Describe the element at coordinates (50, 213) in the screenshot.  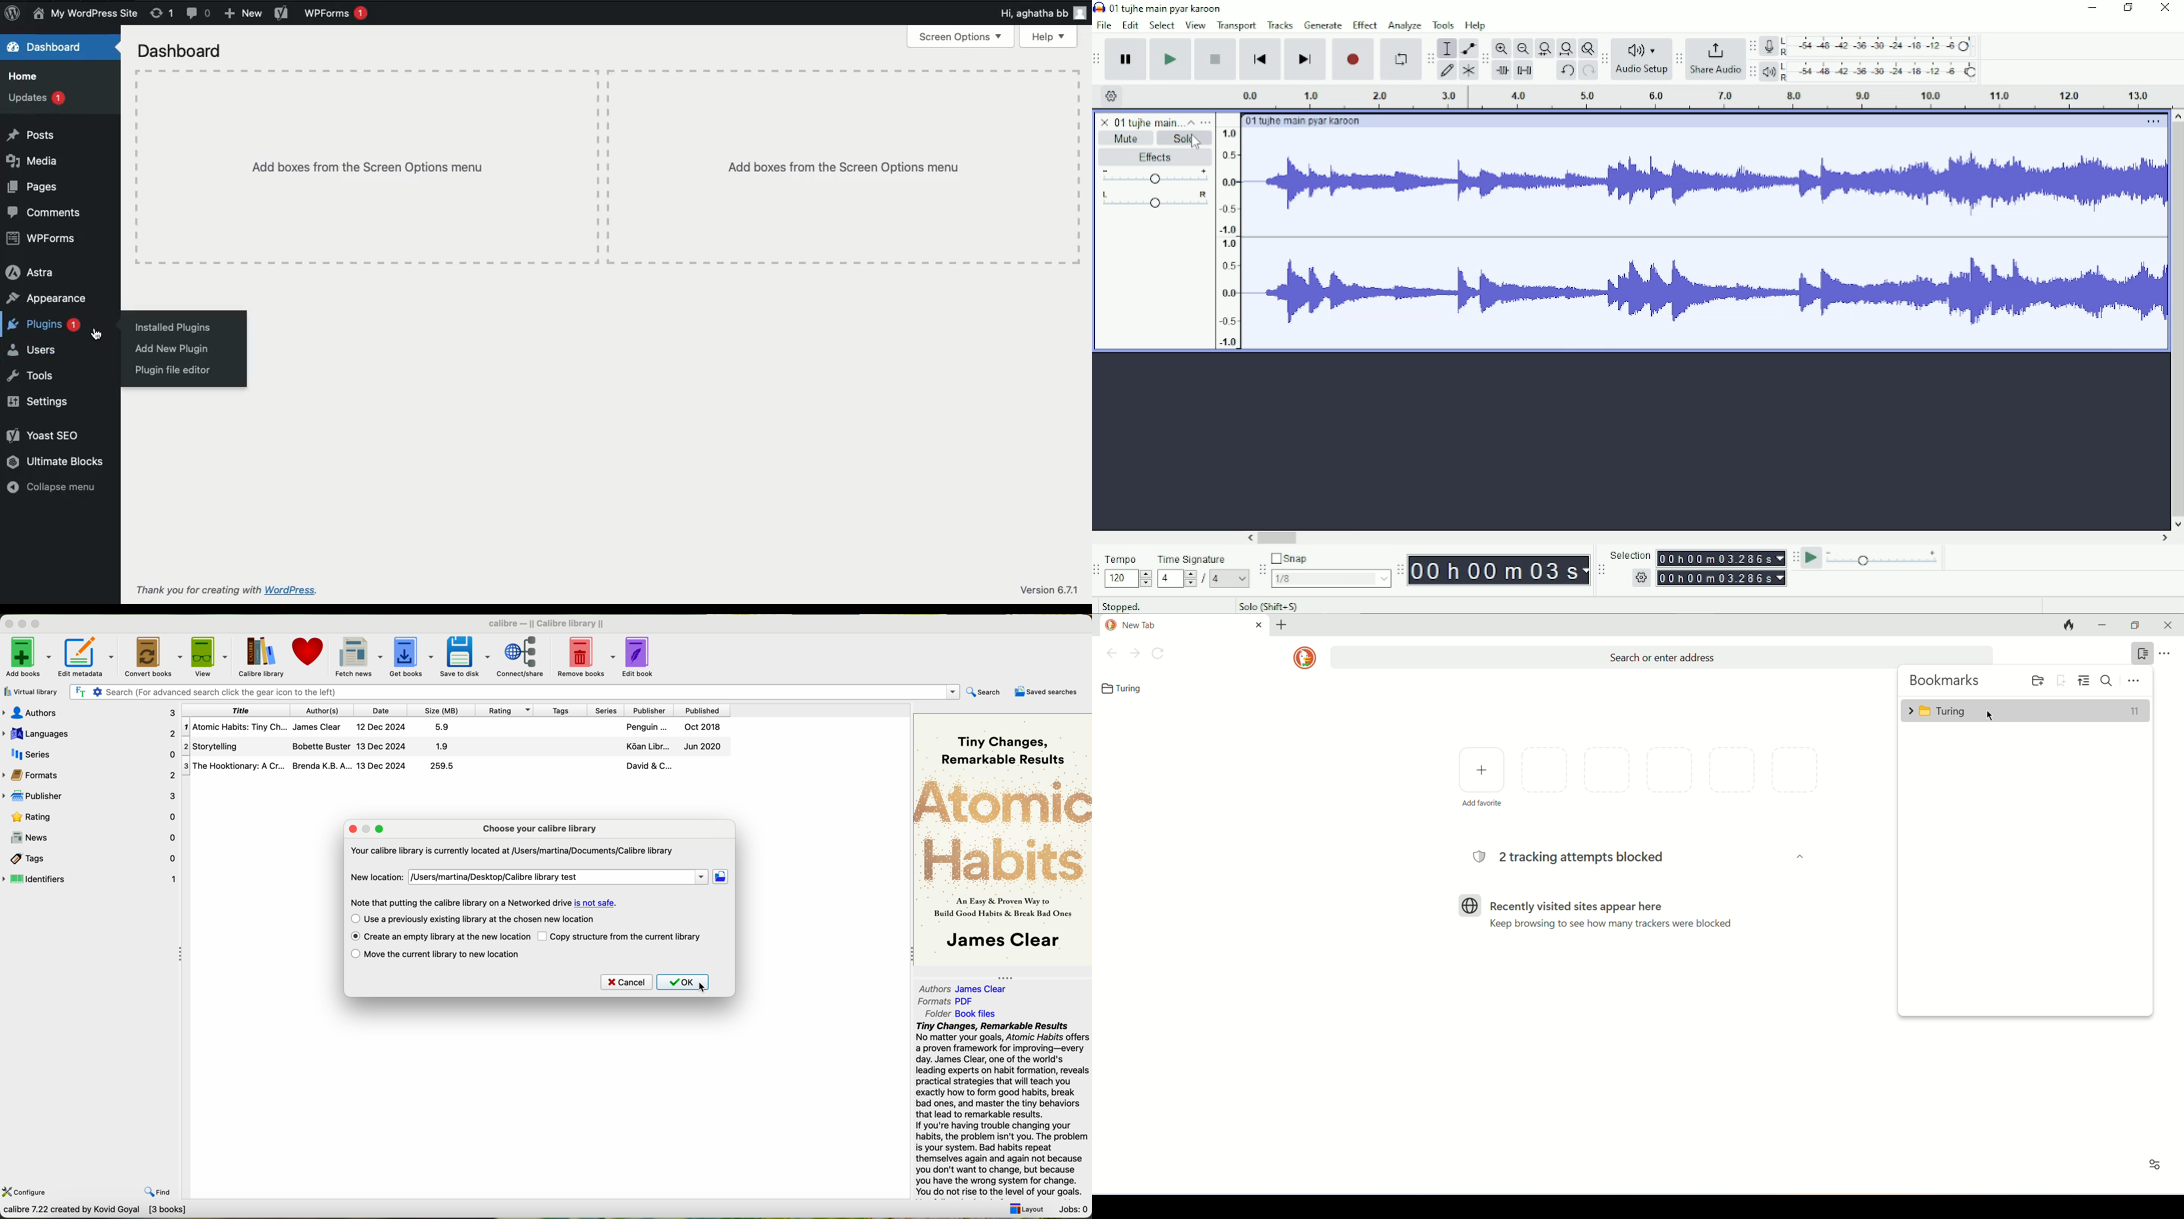
I see `Comments` at that location.